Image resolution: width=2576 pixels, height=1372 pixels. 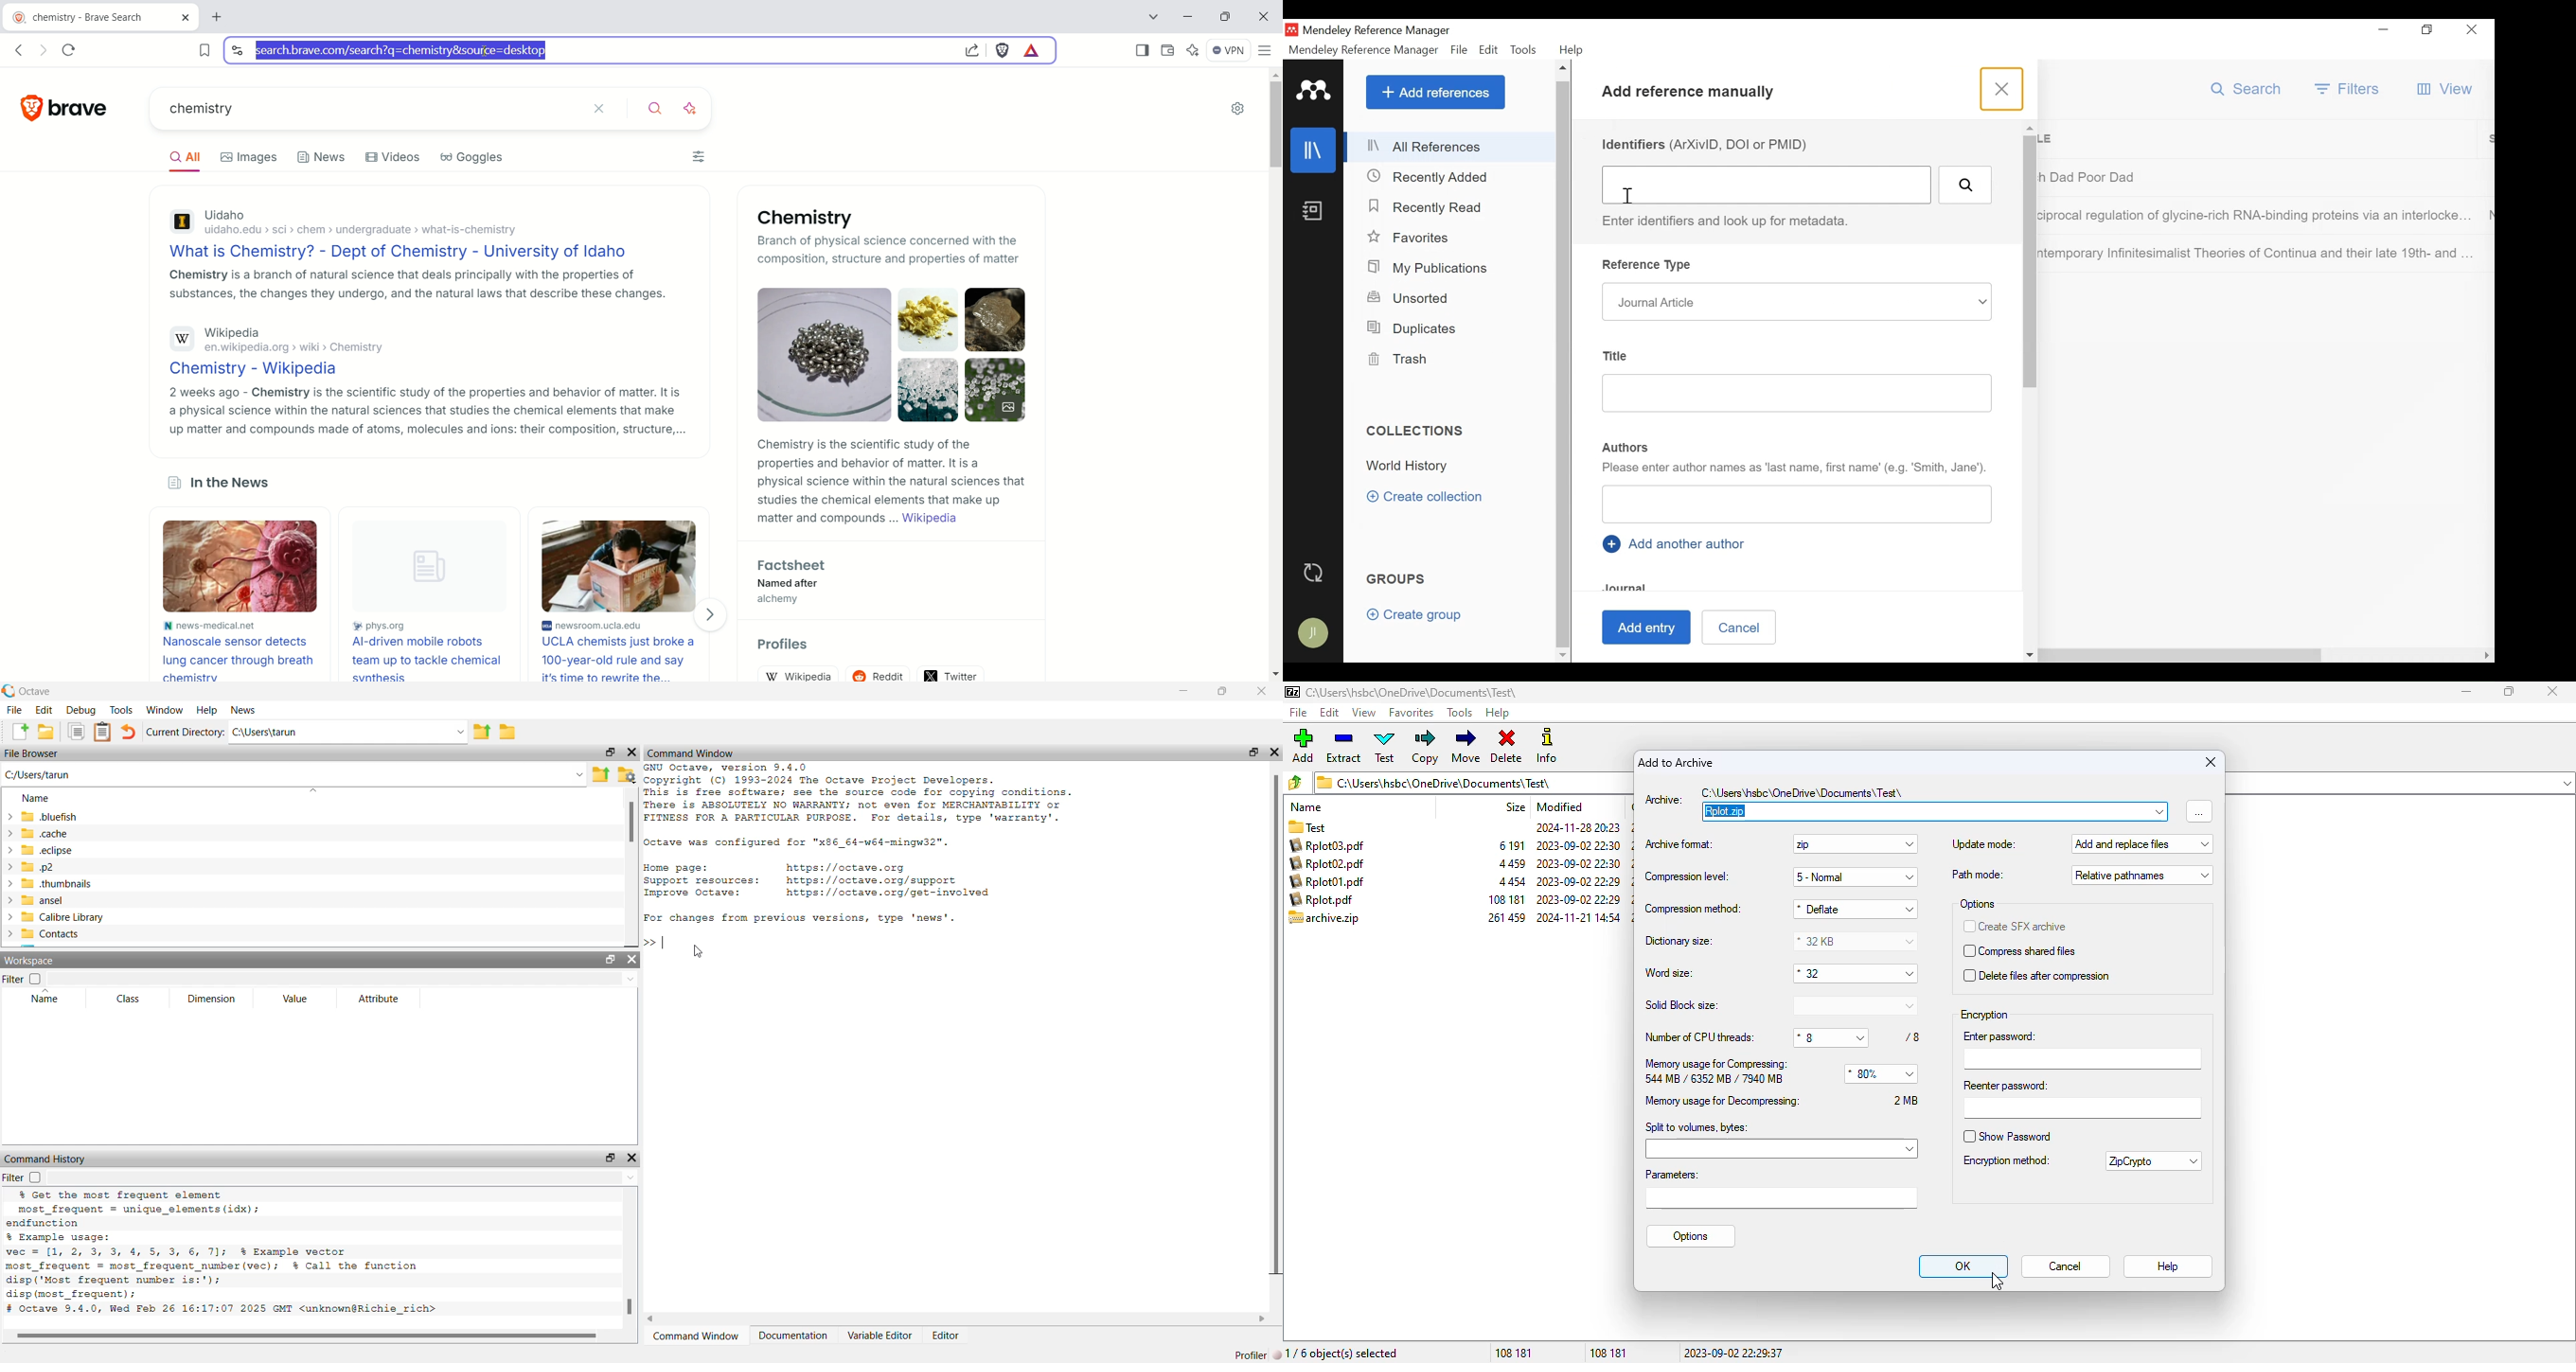 I want to click on File, so click(x=15, y=709).